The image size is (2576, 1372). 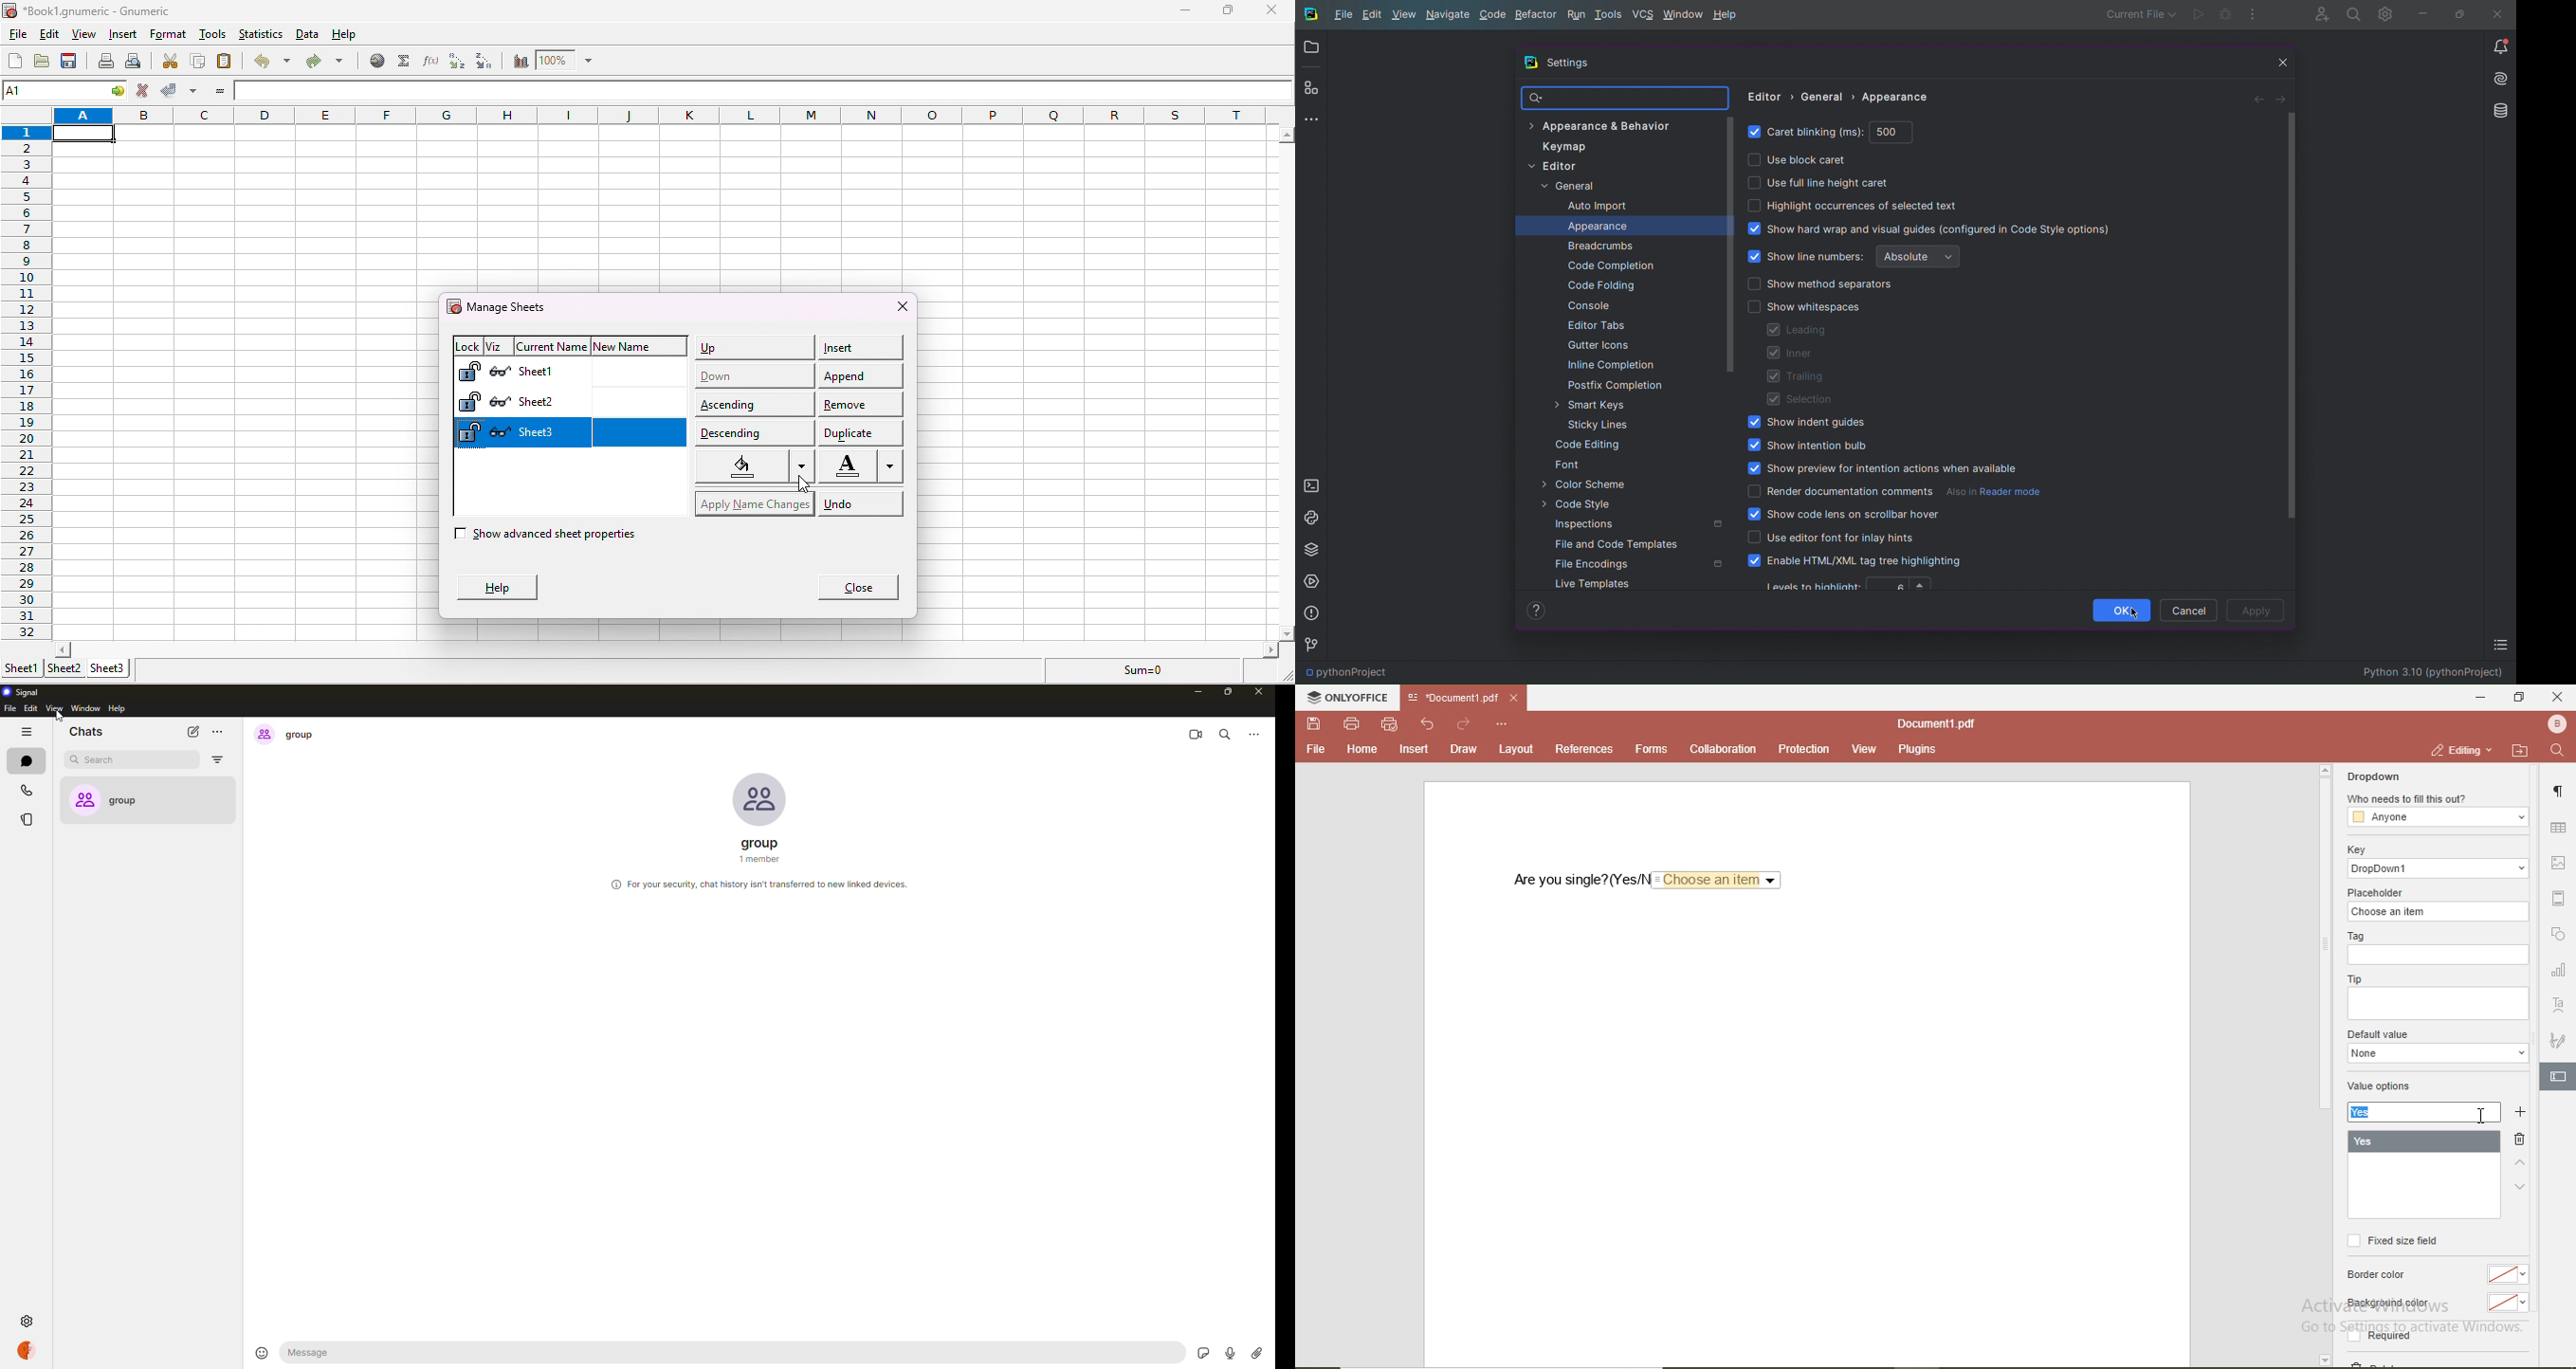 What do you see at coordinates (2351, 14) in the screenshot?
I see `Search` at bounding box center [2351, 14].